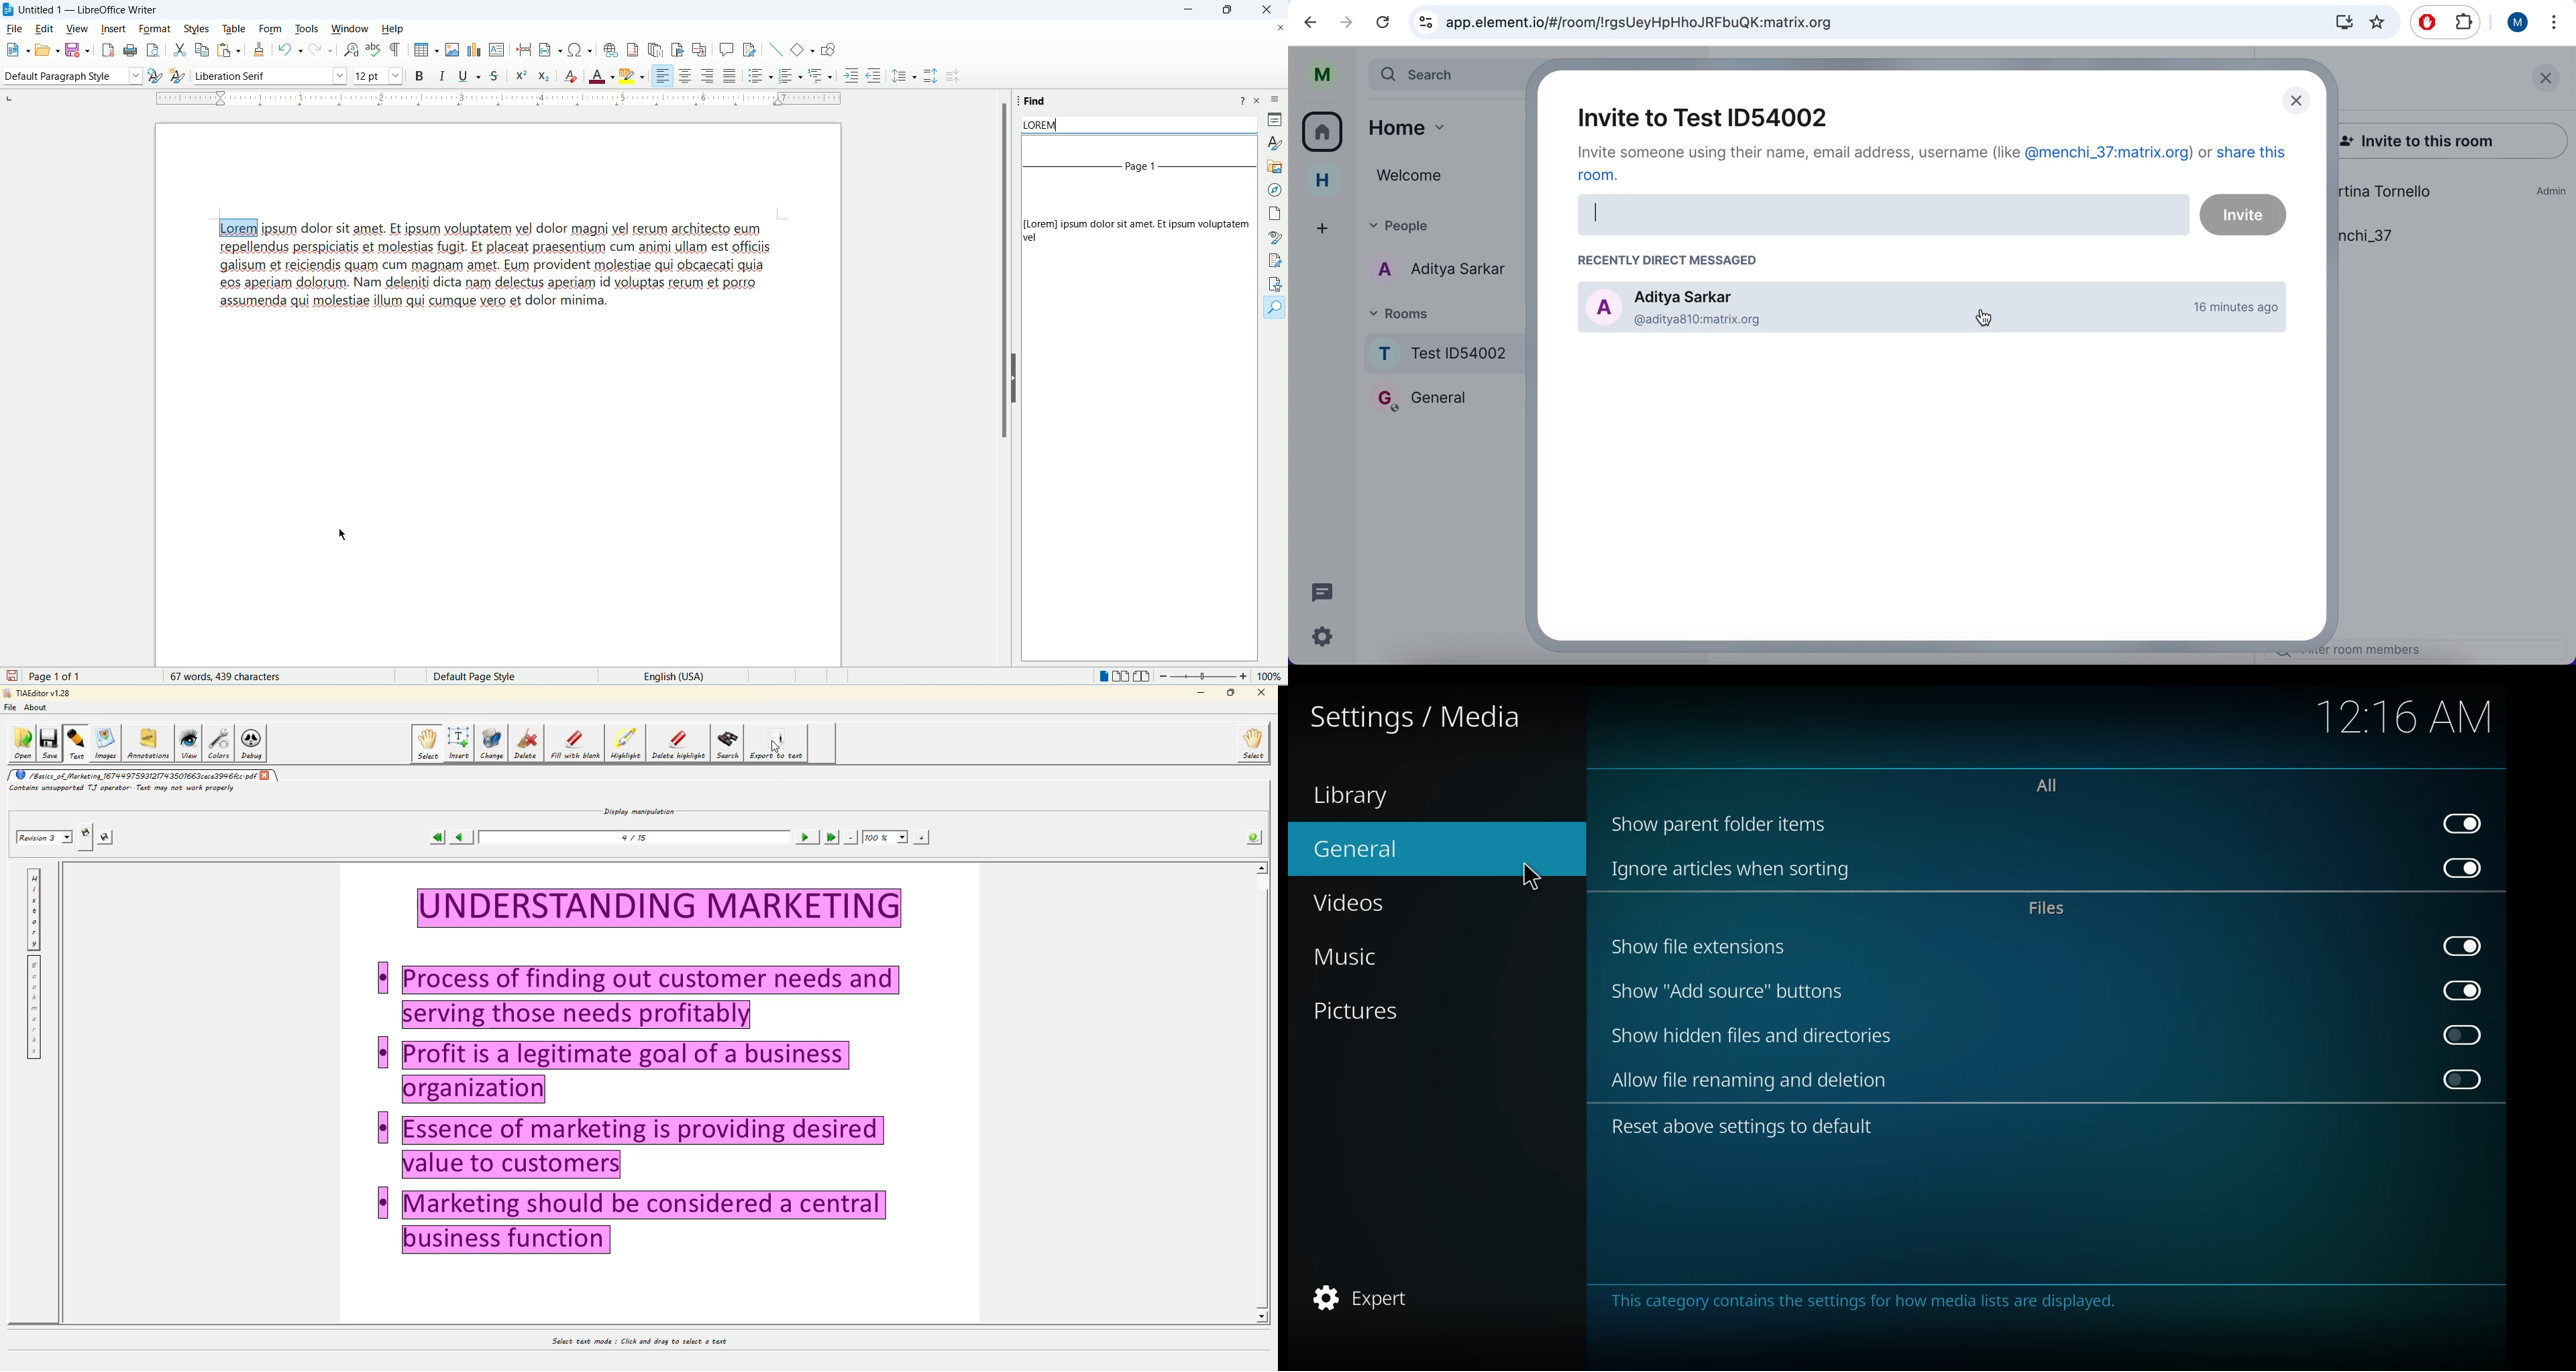 The width and height of the screenshot is (2576, 1372). What do you see at coordinates (661, 75) in the screenshot?
I see `align left` at bounding box center [661, 75].